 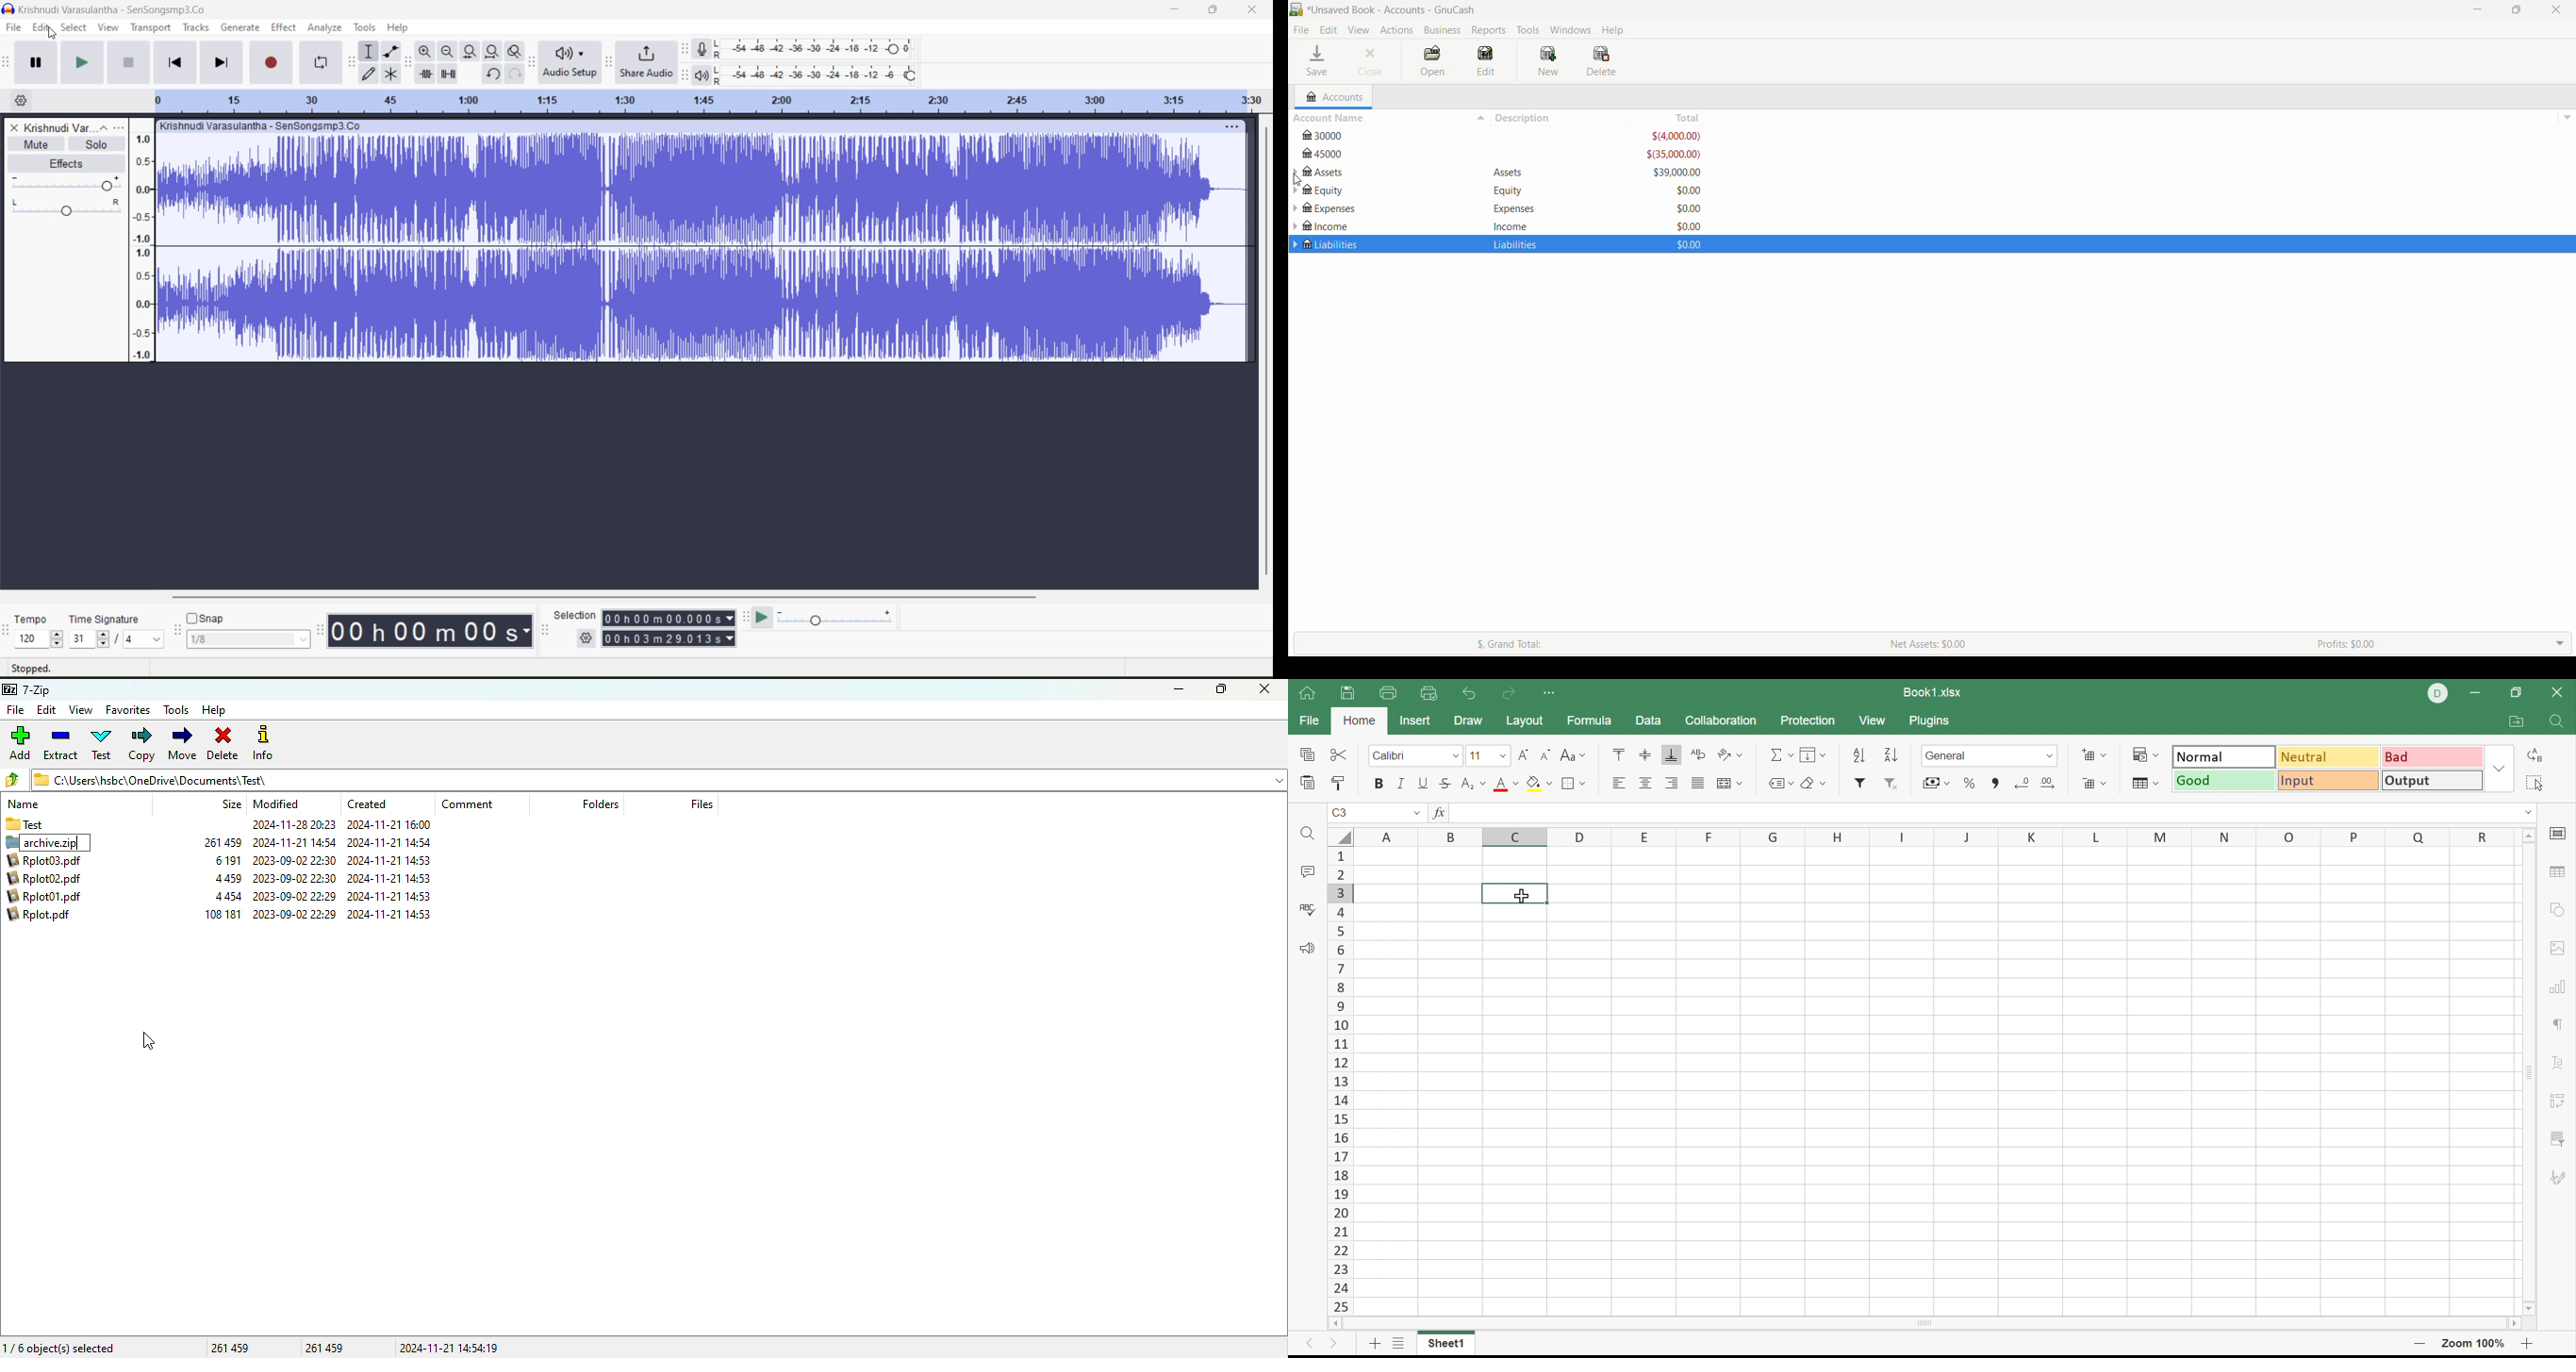 What do you see at coordinates (1467, 721) in the screenshot?
I see `Draw` at bounding box center [1467, 721].